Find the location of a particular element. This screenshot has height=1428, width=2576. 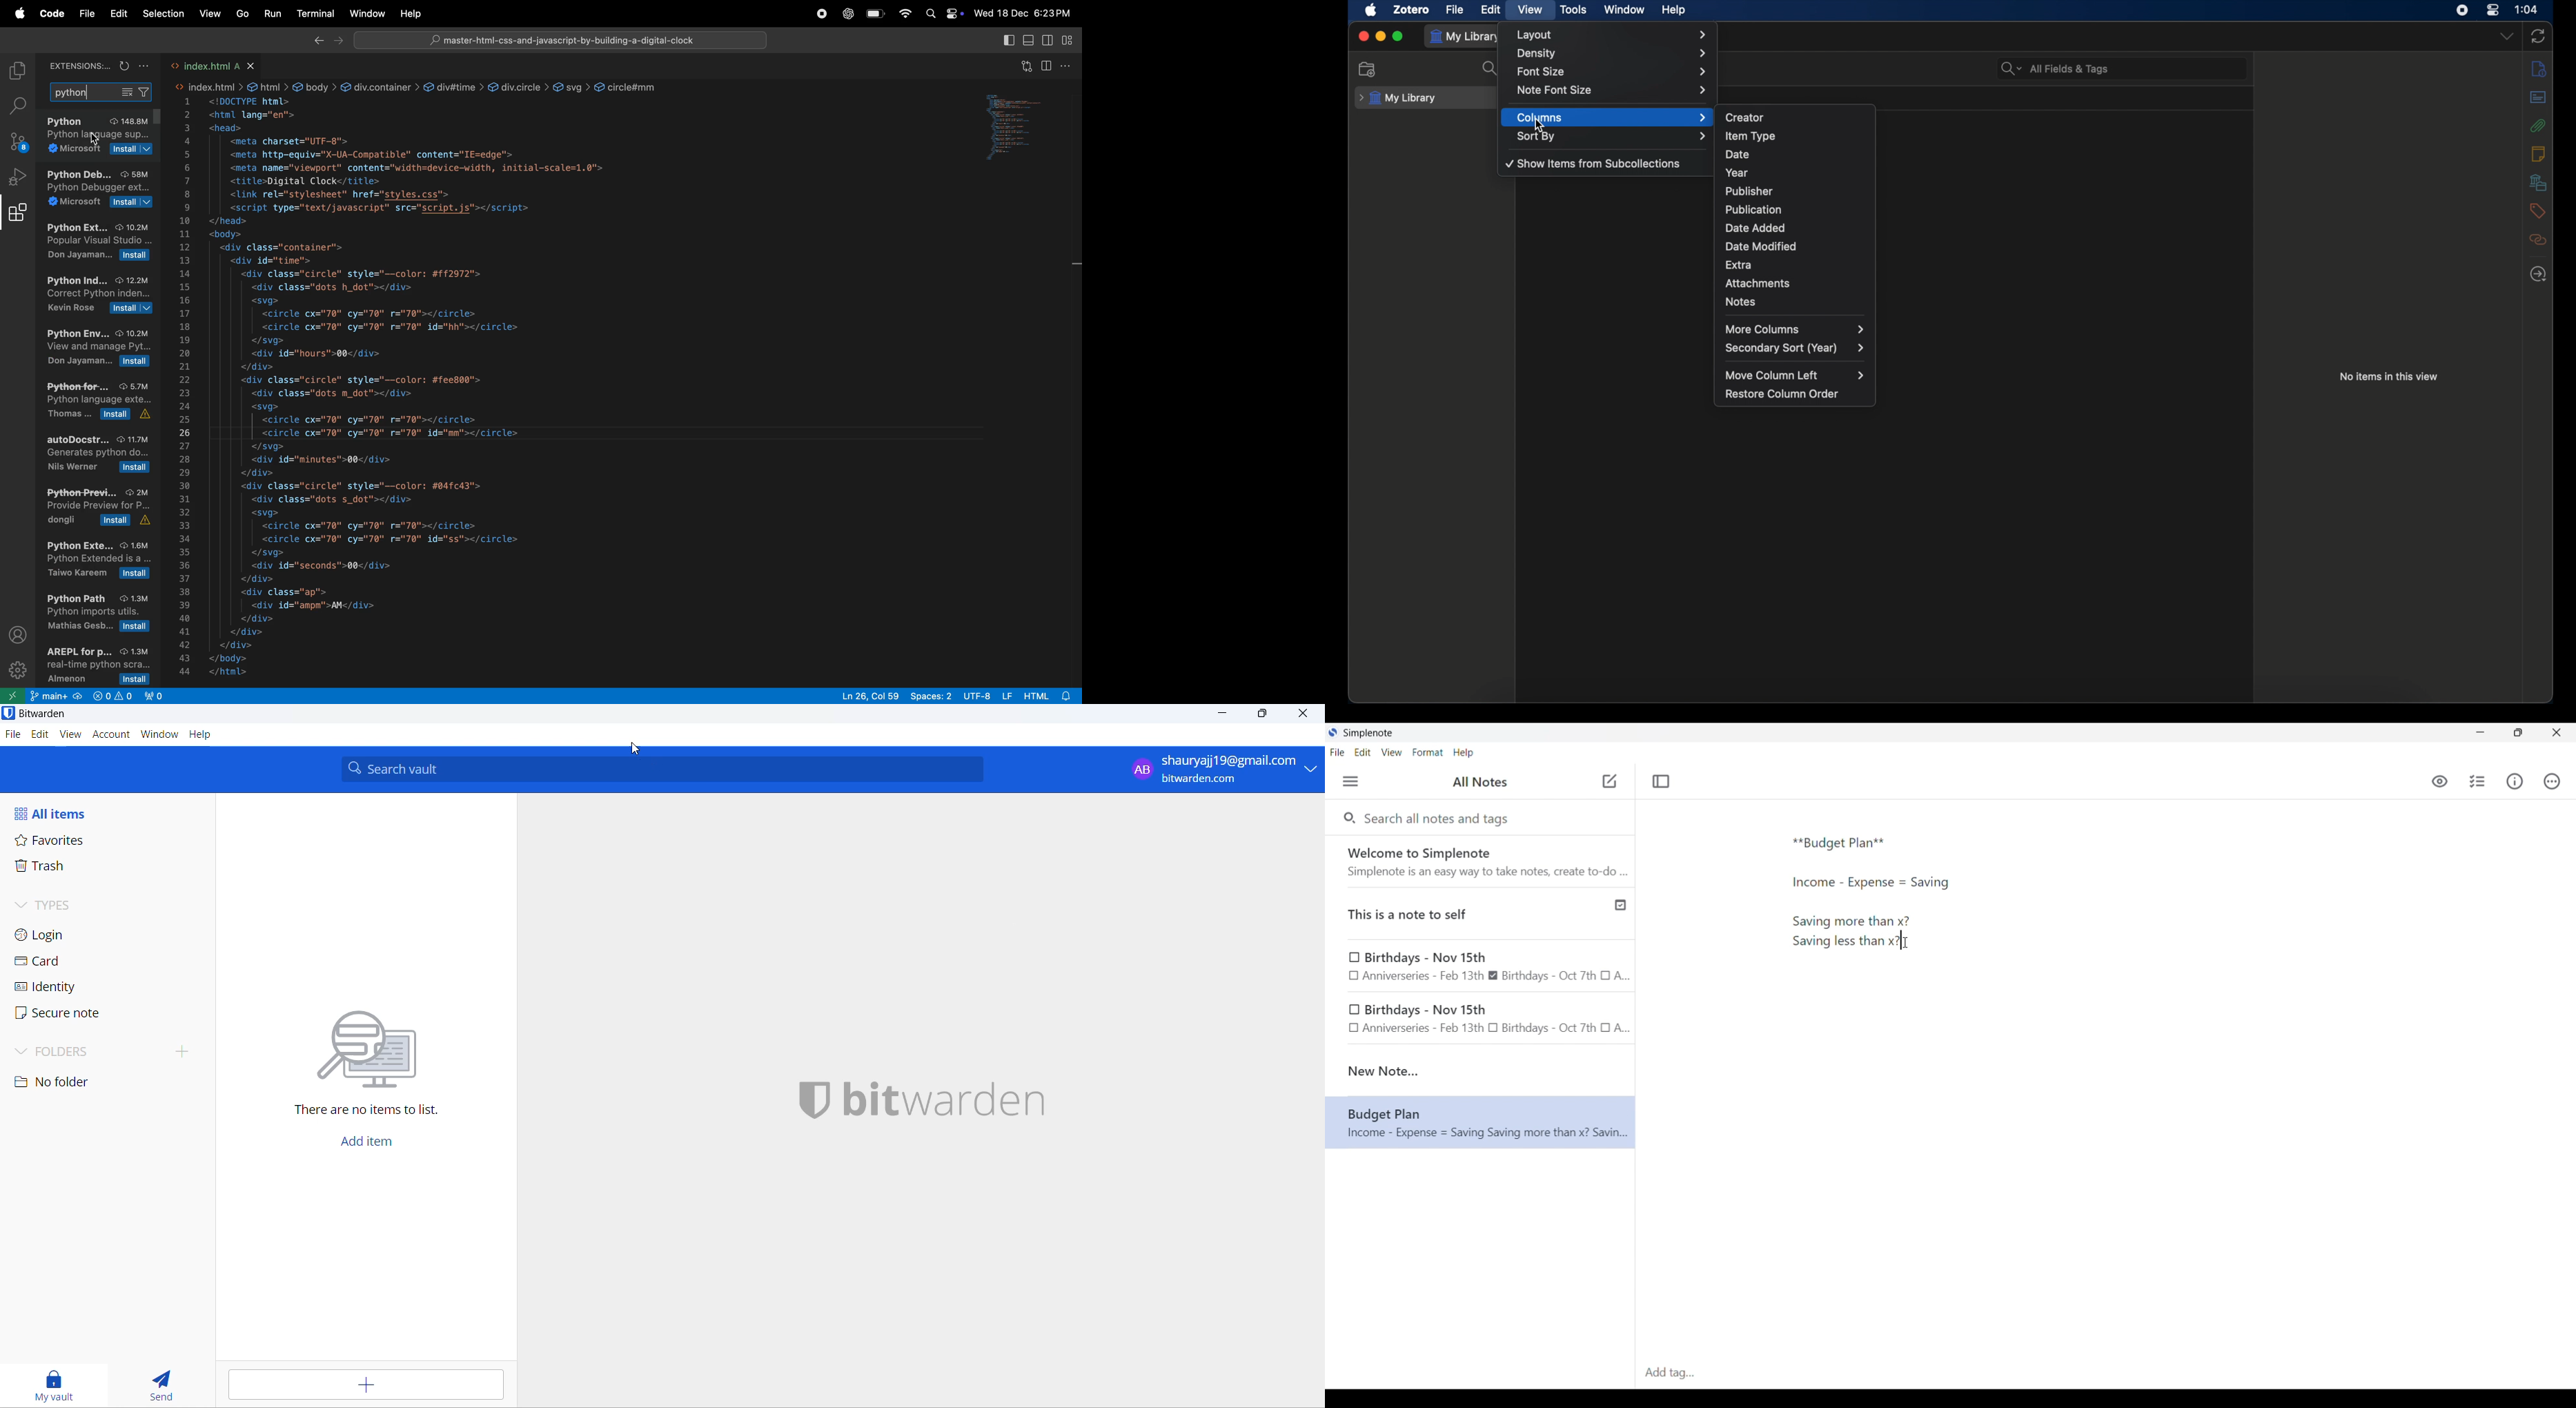

tools is located at coordinates (1574, 10).